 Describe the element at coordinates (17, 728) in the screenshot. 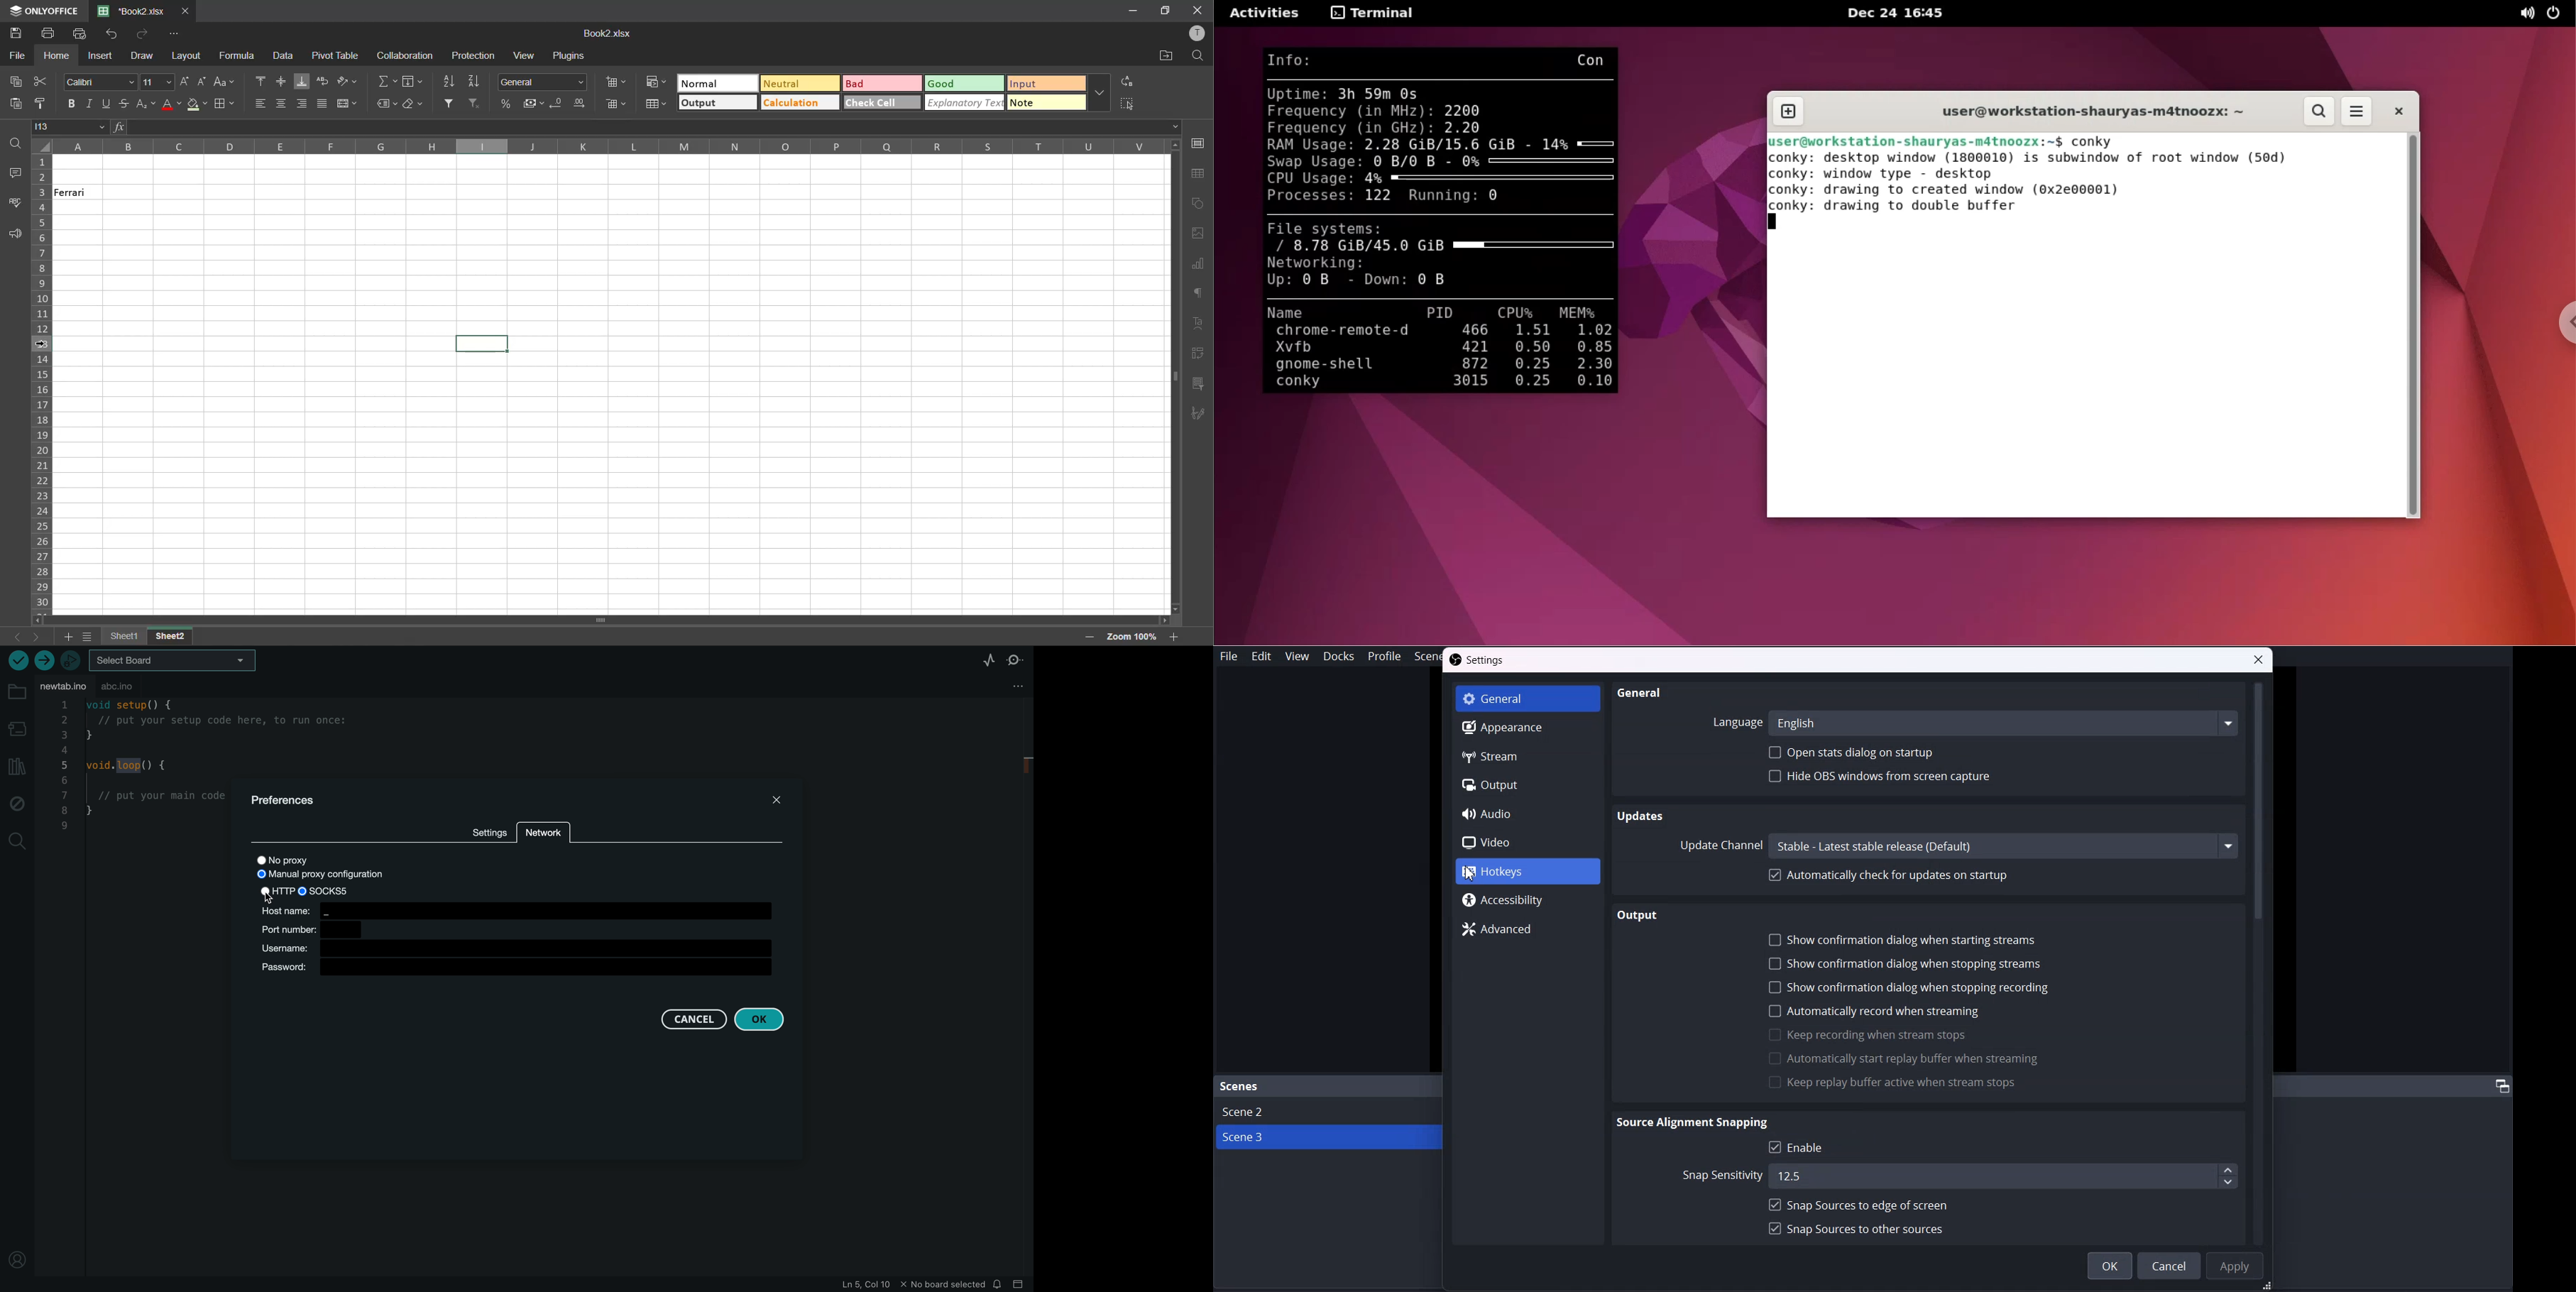

I see `board manager` at that location.